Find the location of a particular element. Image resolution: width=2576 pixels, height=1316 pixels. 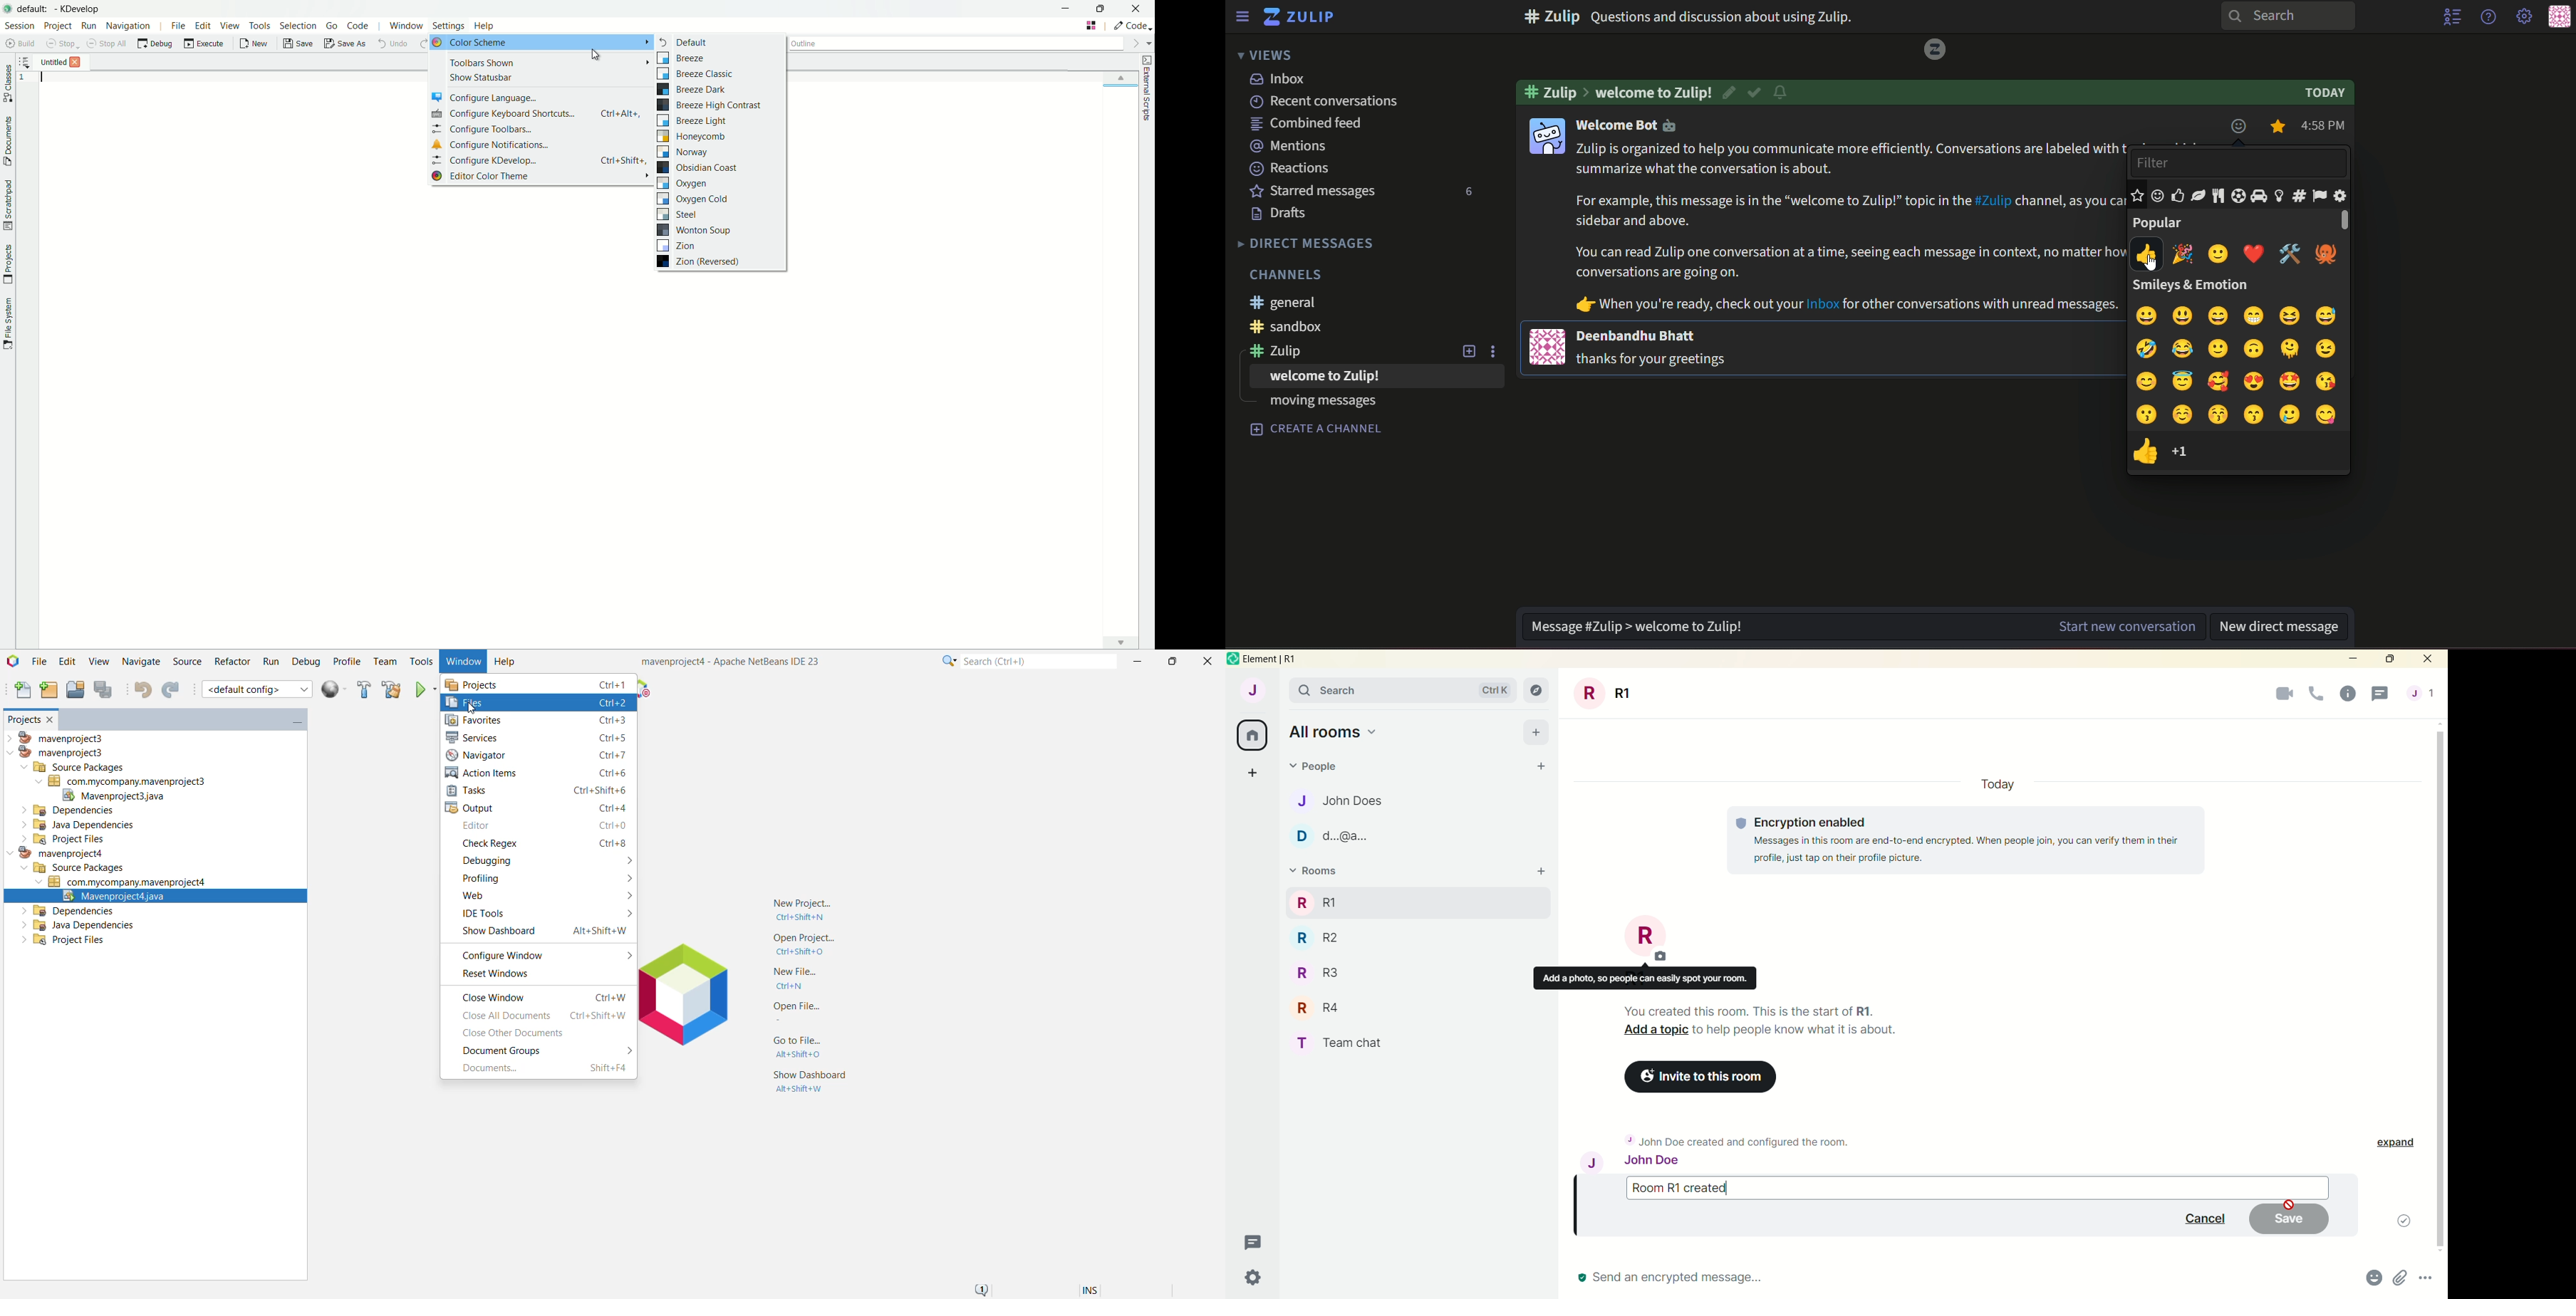

Notifications is located at coordinates (984, 1288).